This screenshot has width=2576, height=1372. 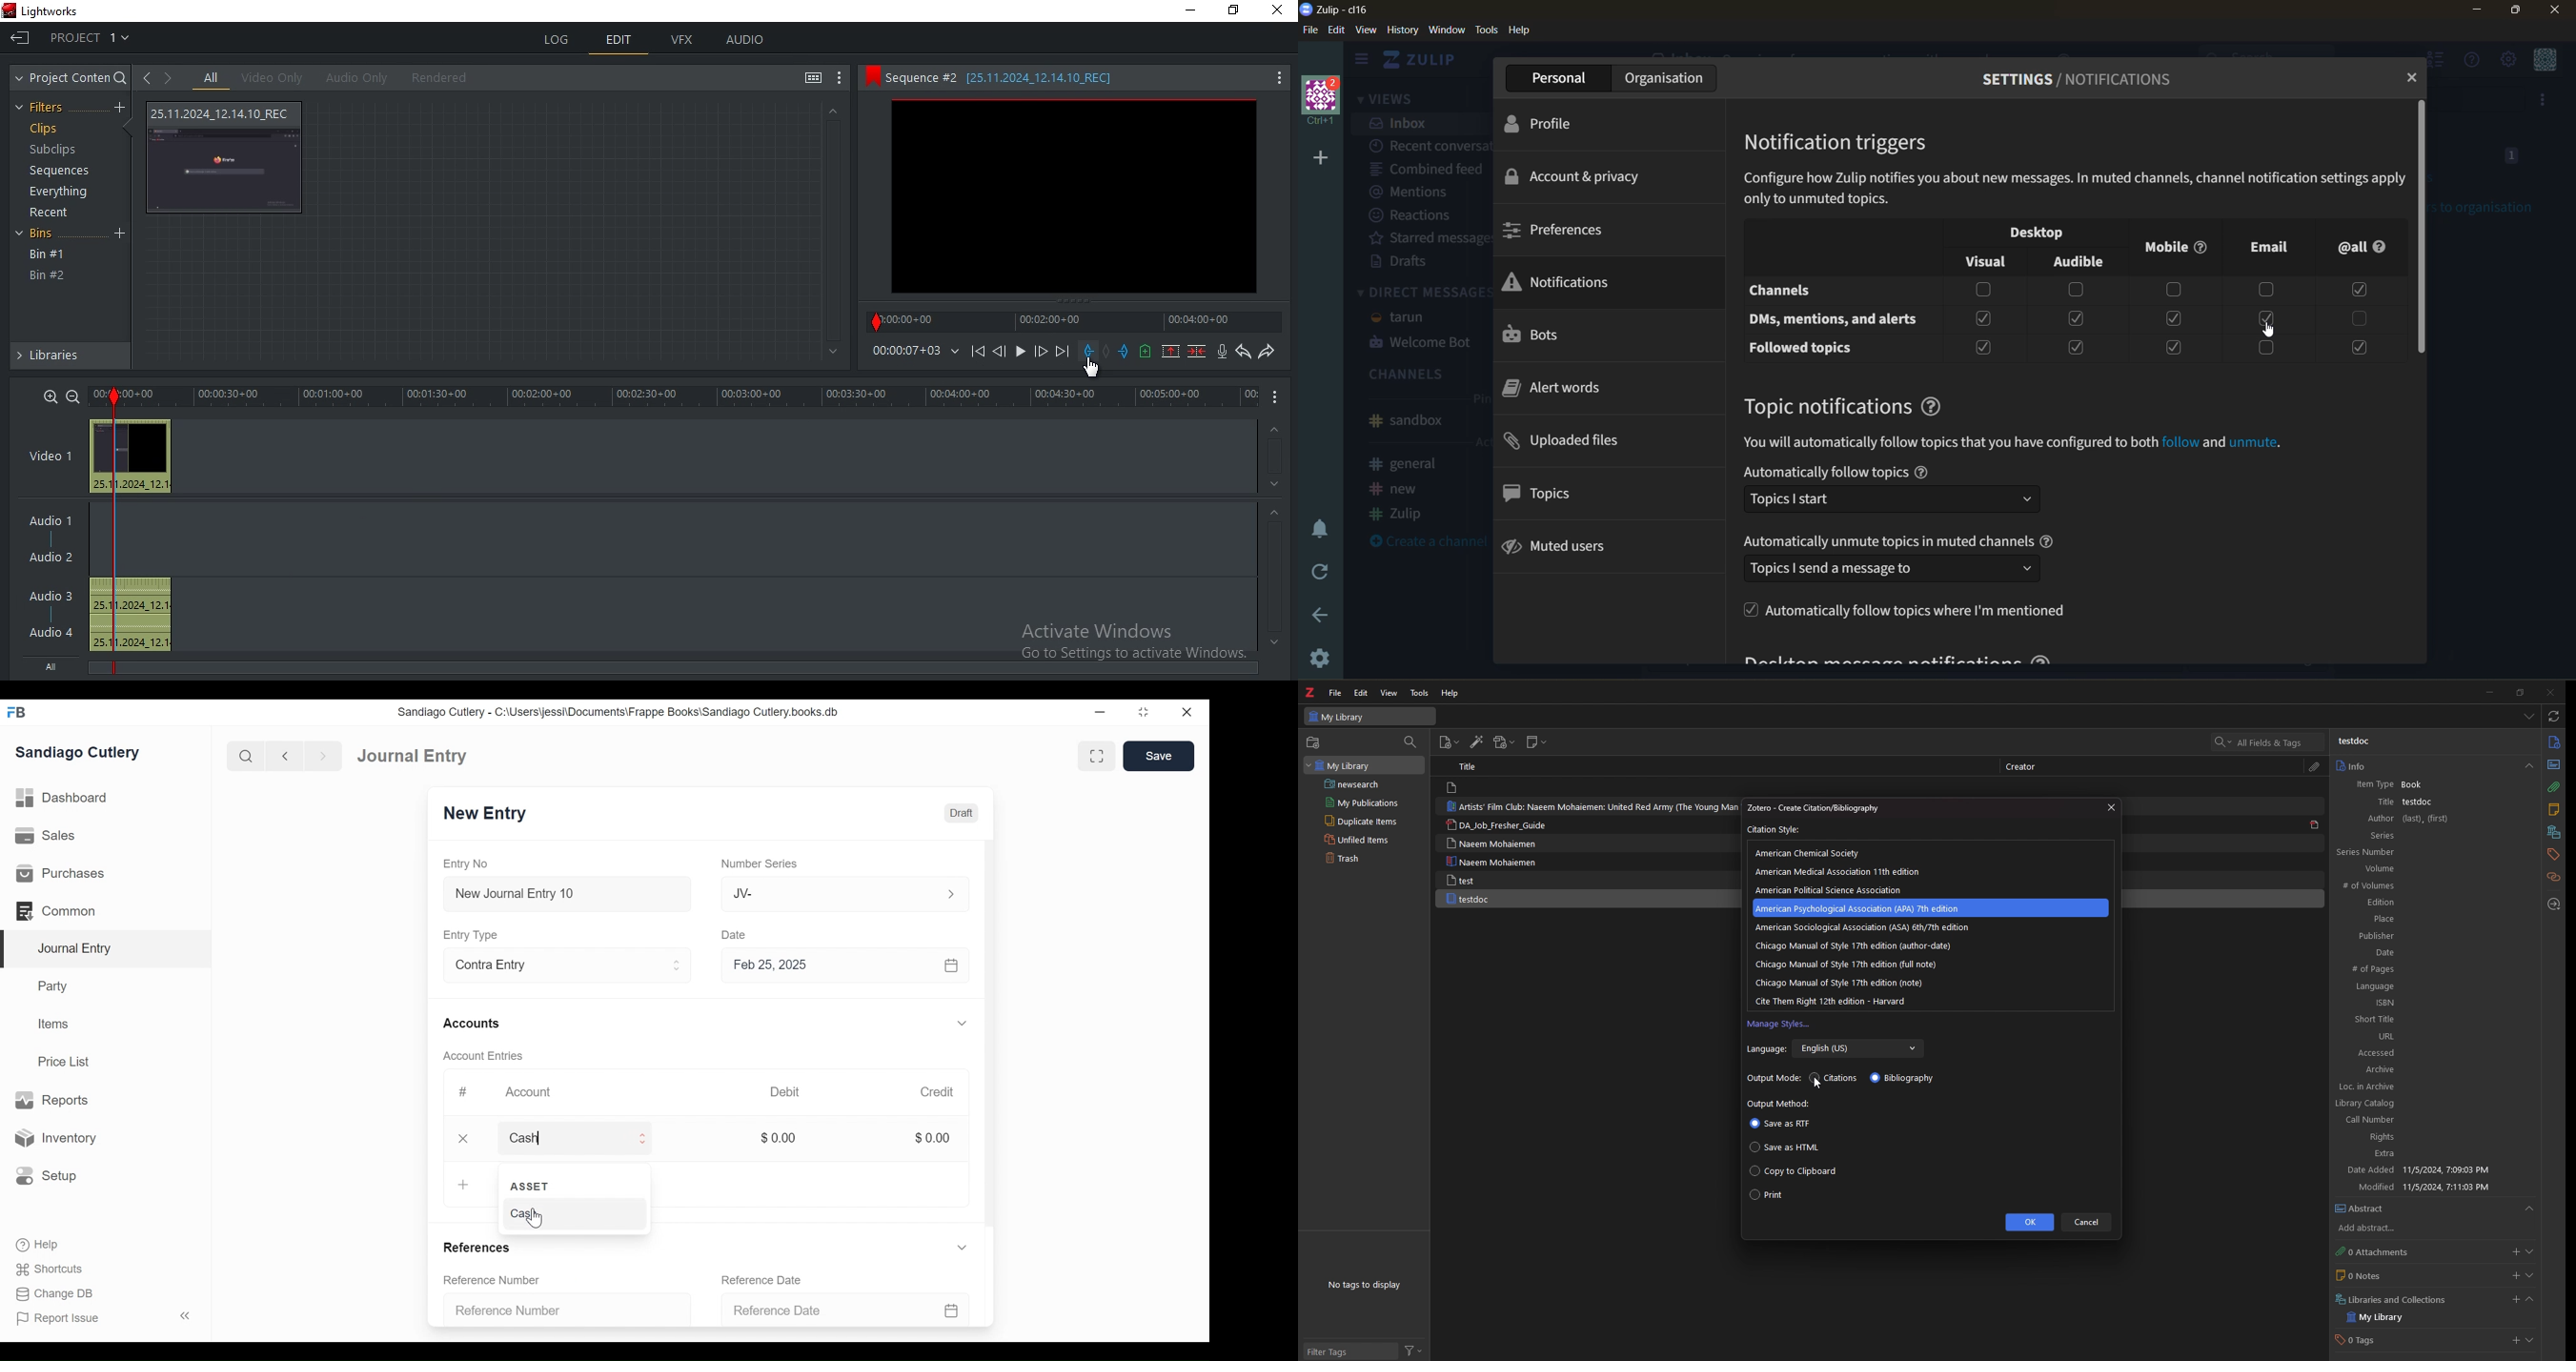 I want to click on More Options, so click(x=1276, y=399).